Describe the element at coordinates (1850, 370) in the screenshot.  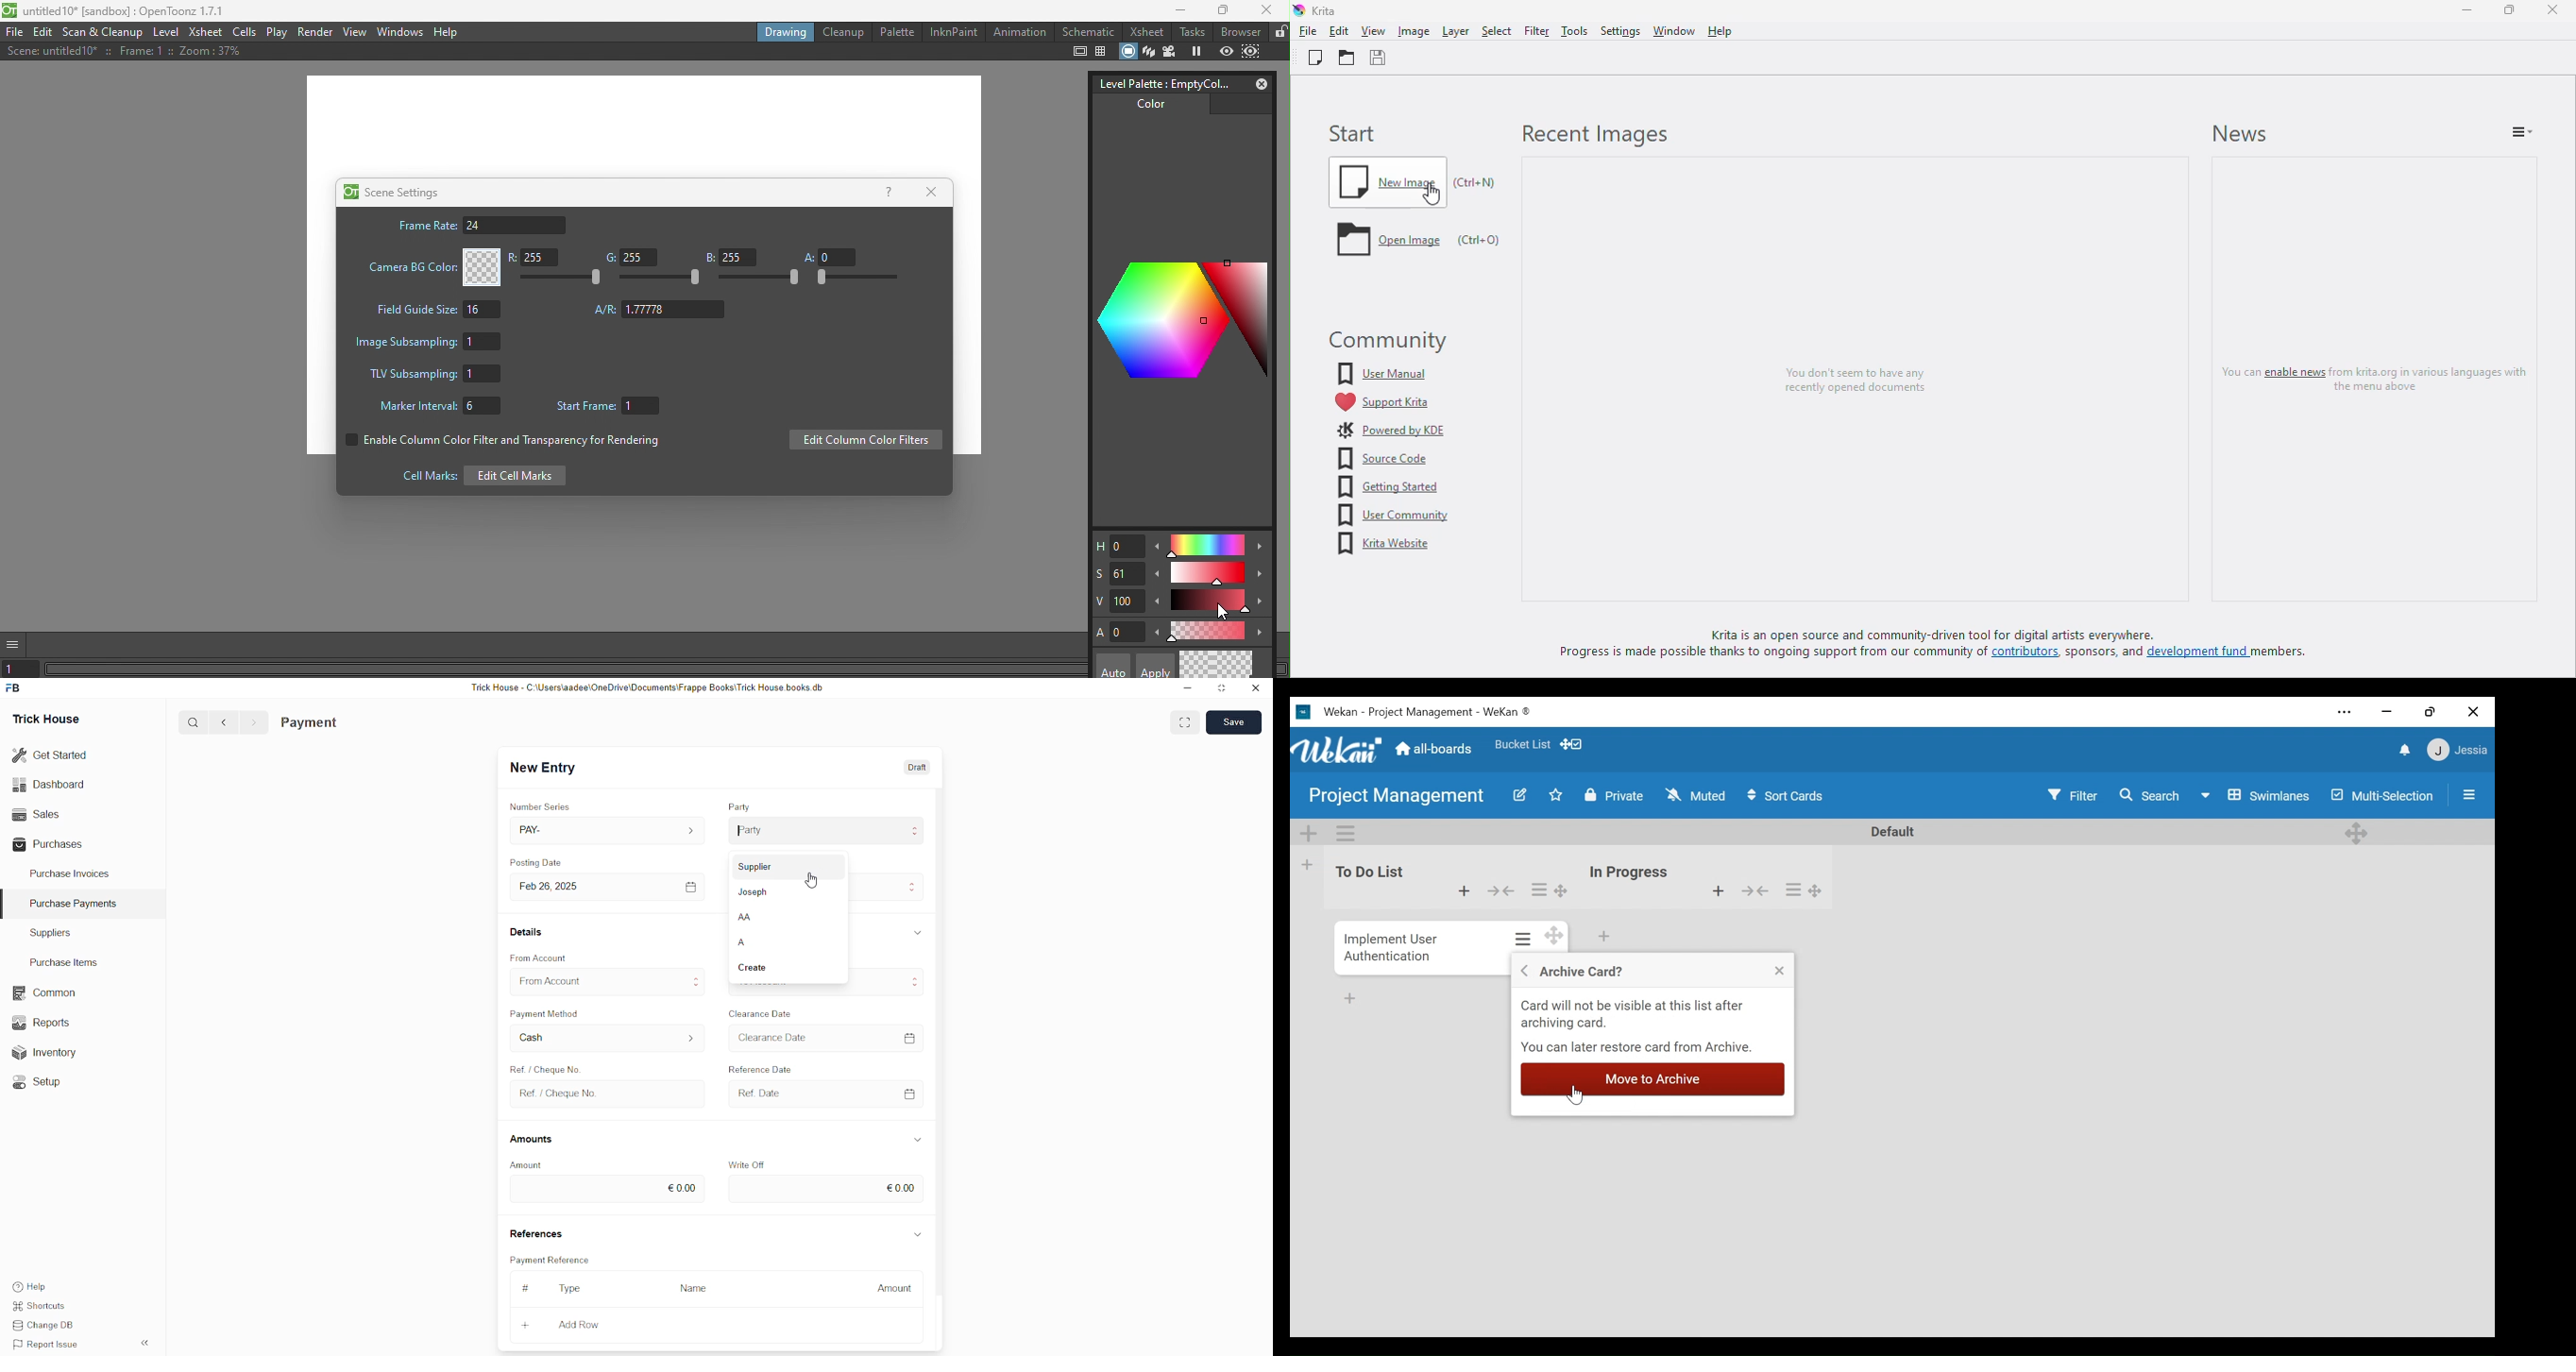
I see `You don't seem to have any recently opened documents.` at that location.